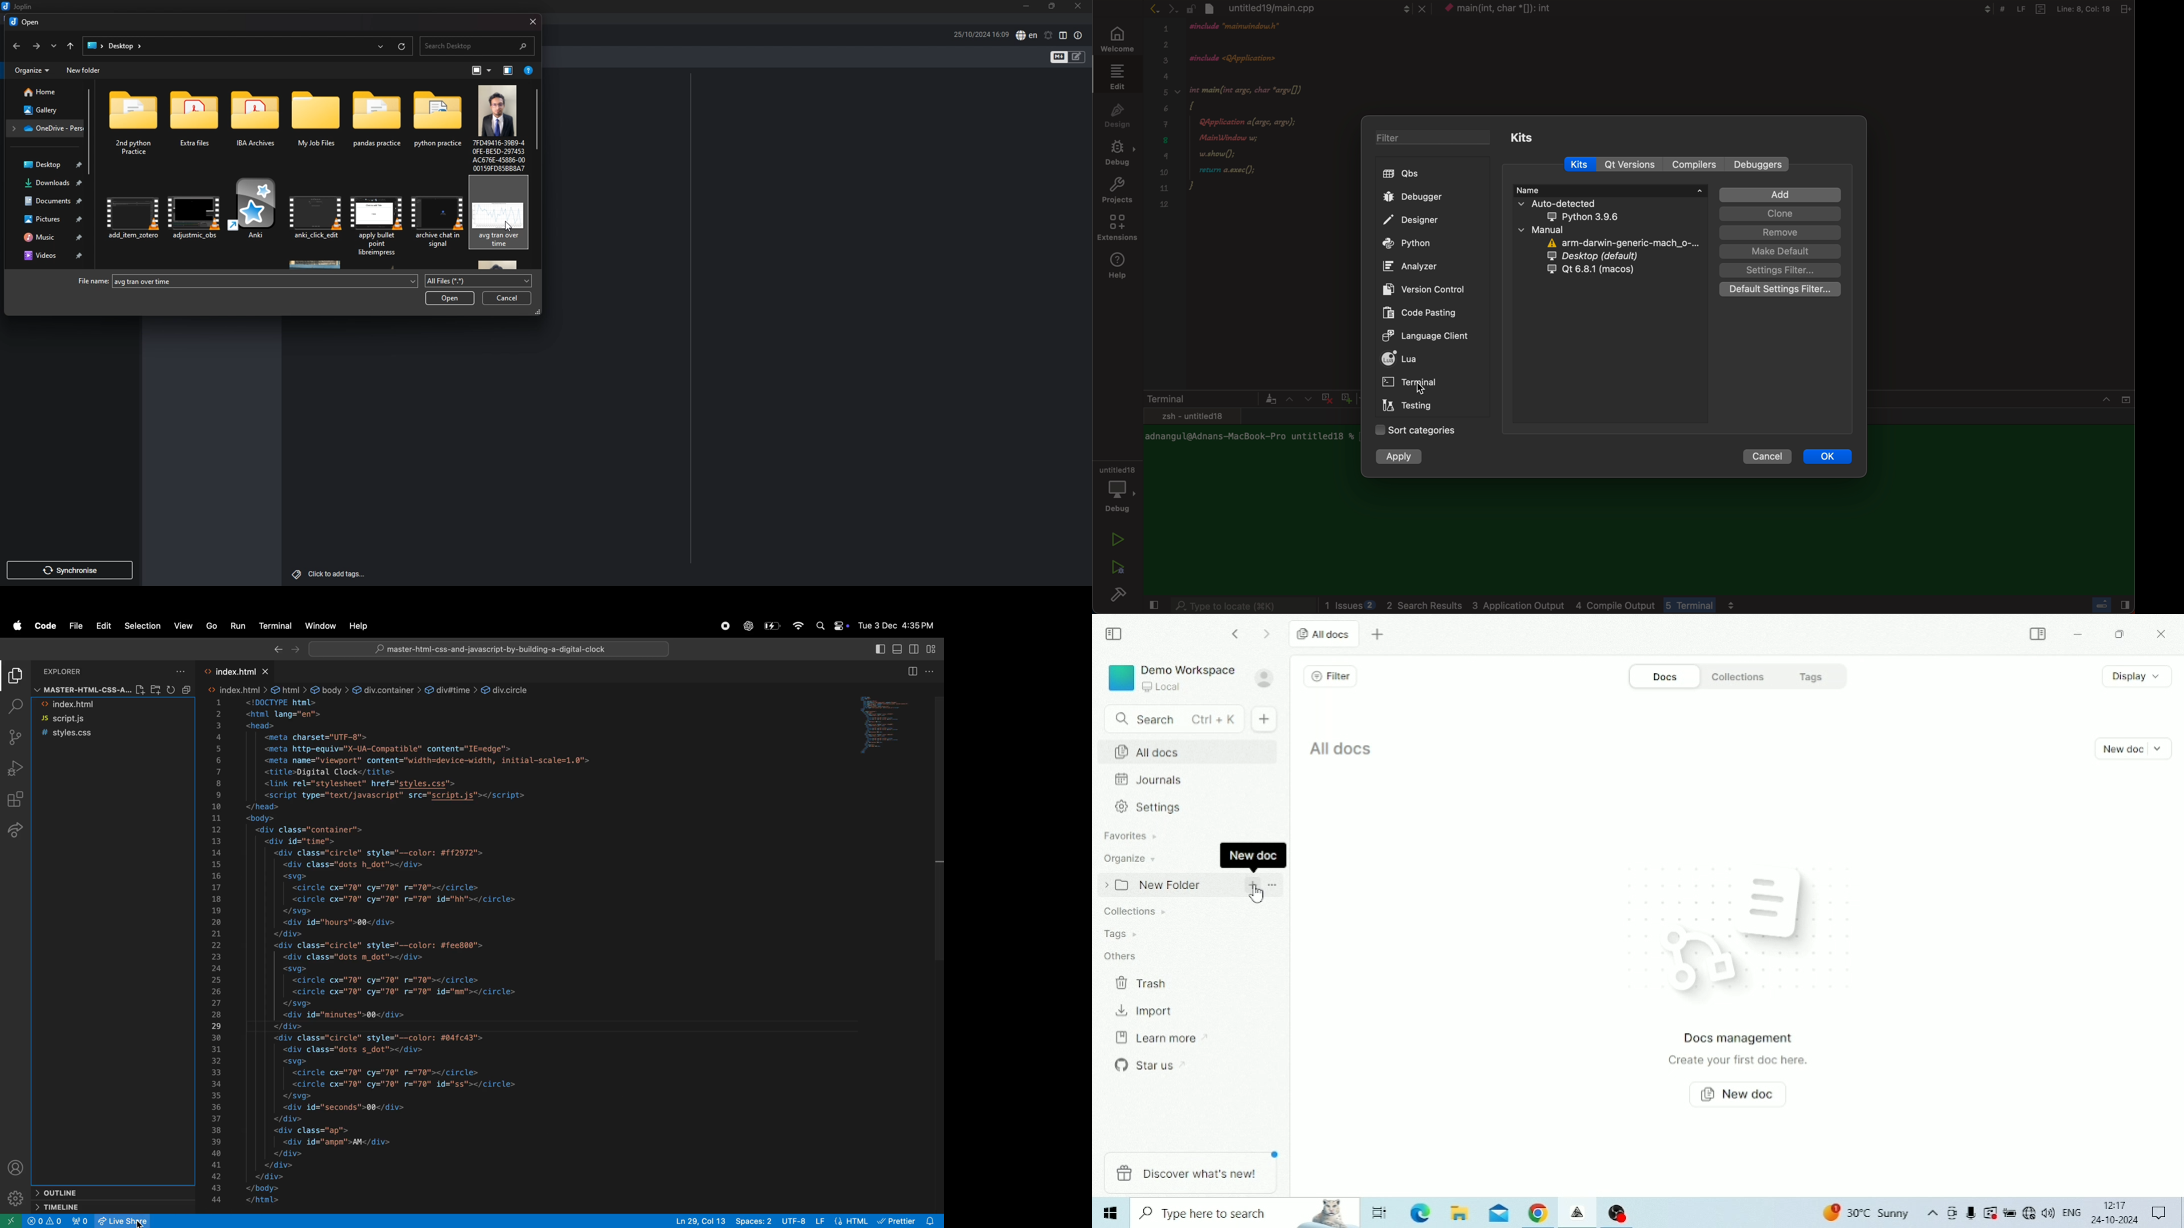  What do you see at coordinates (18, 736) in the screenshot?
I see `source control` at bounding box center [18, 736].